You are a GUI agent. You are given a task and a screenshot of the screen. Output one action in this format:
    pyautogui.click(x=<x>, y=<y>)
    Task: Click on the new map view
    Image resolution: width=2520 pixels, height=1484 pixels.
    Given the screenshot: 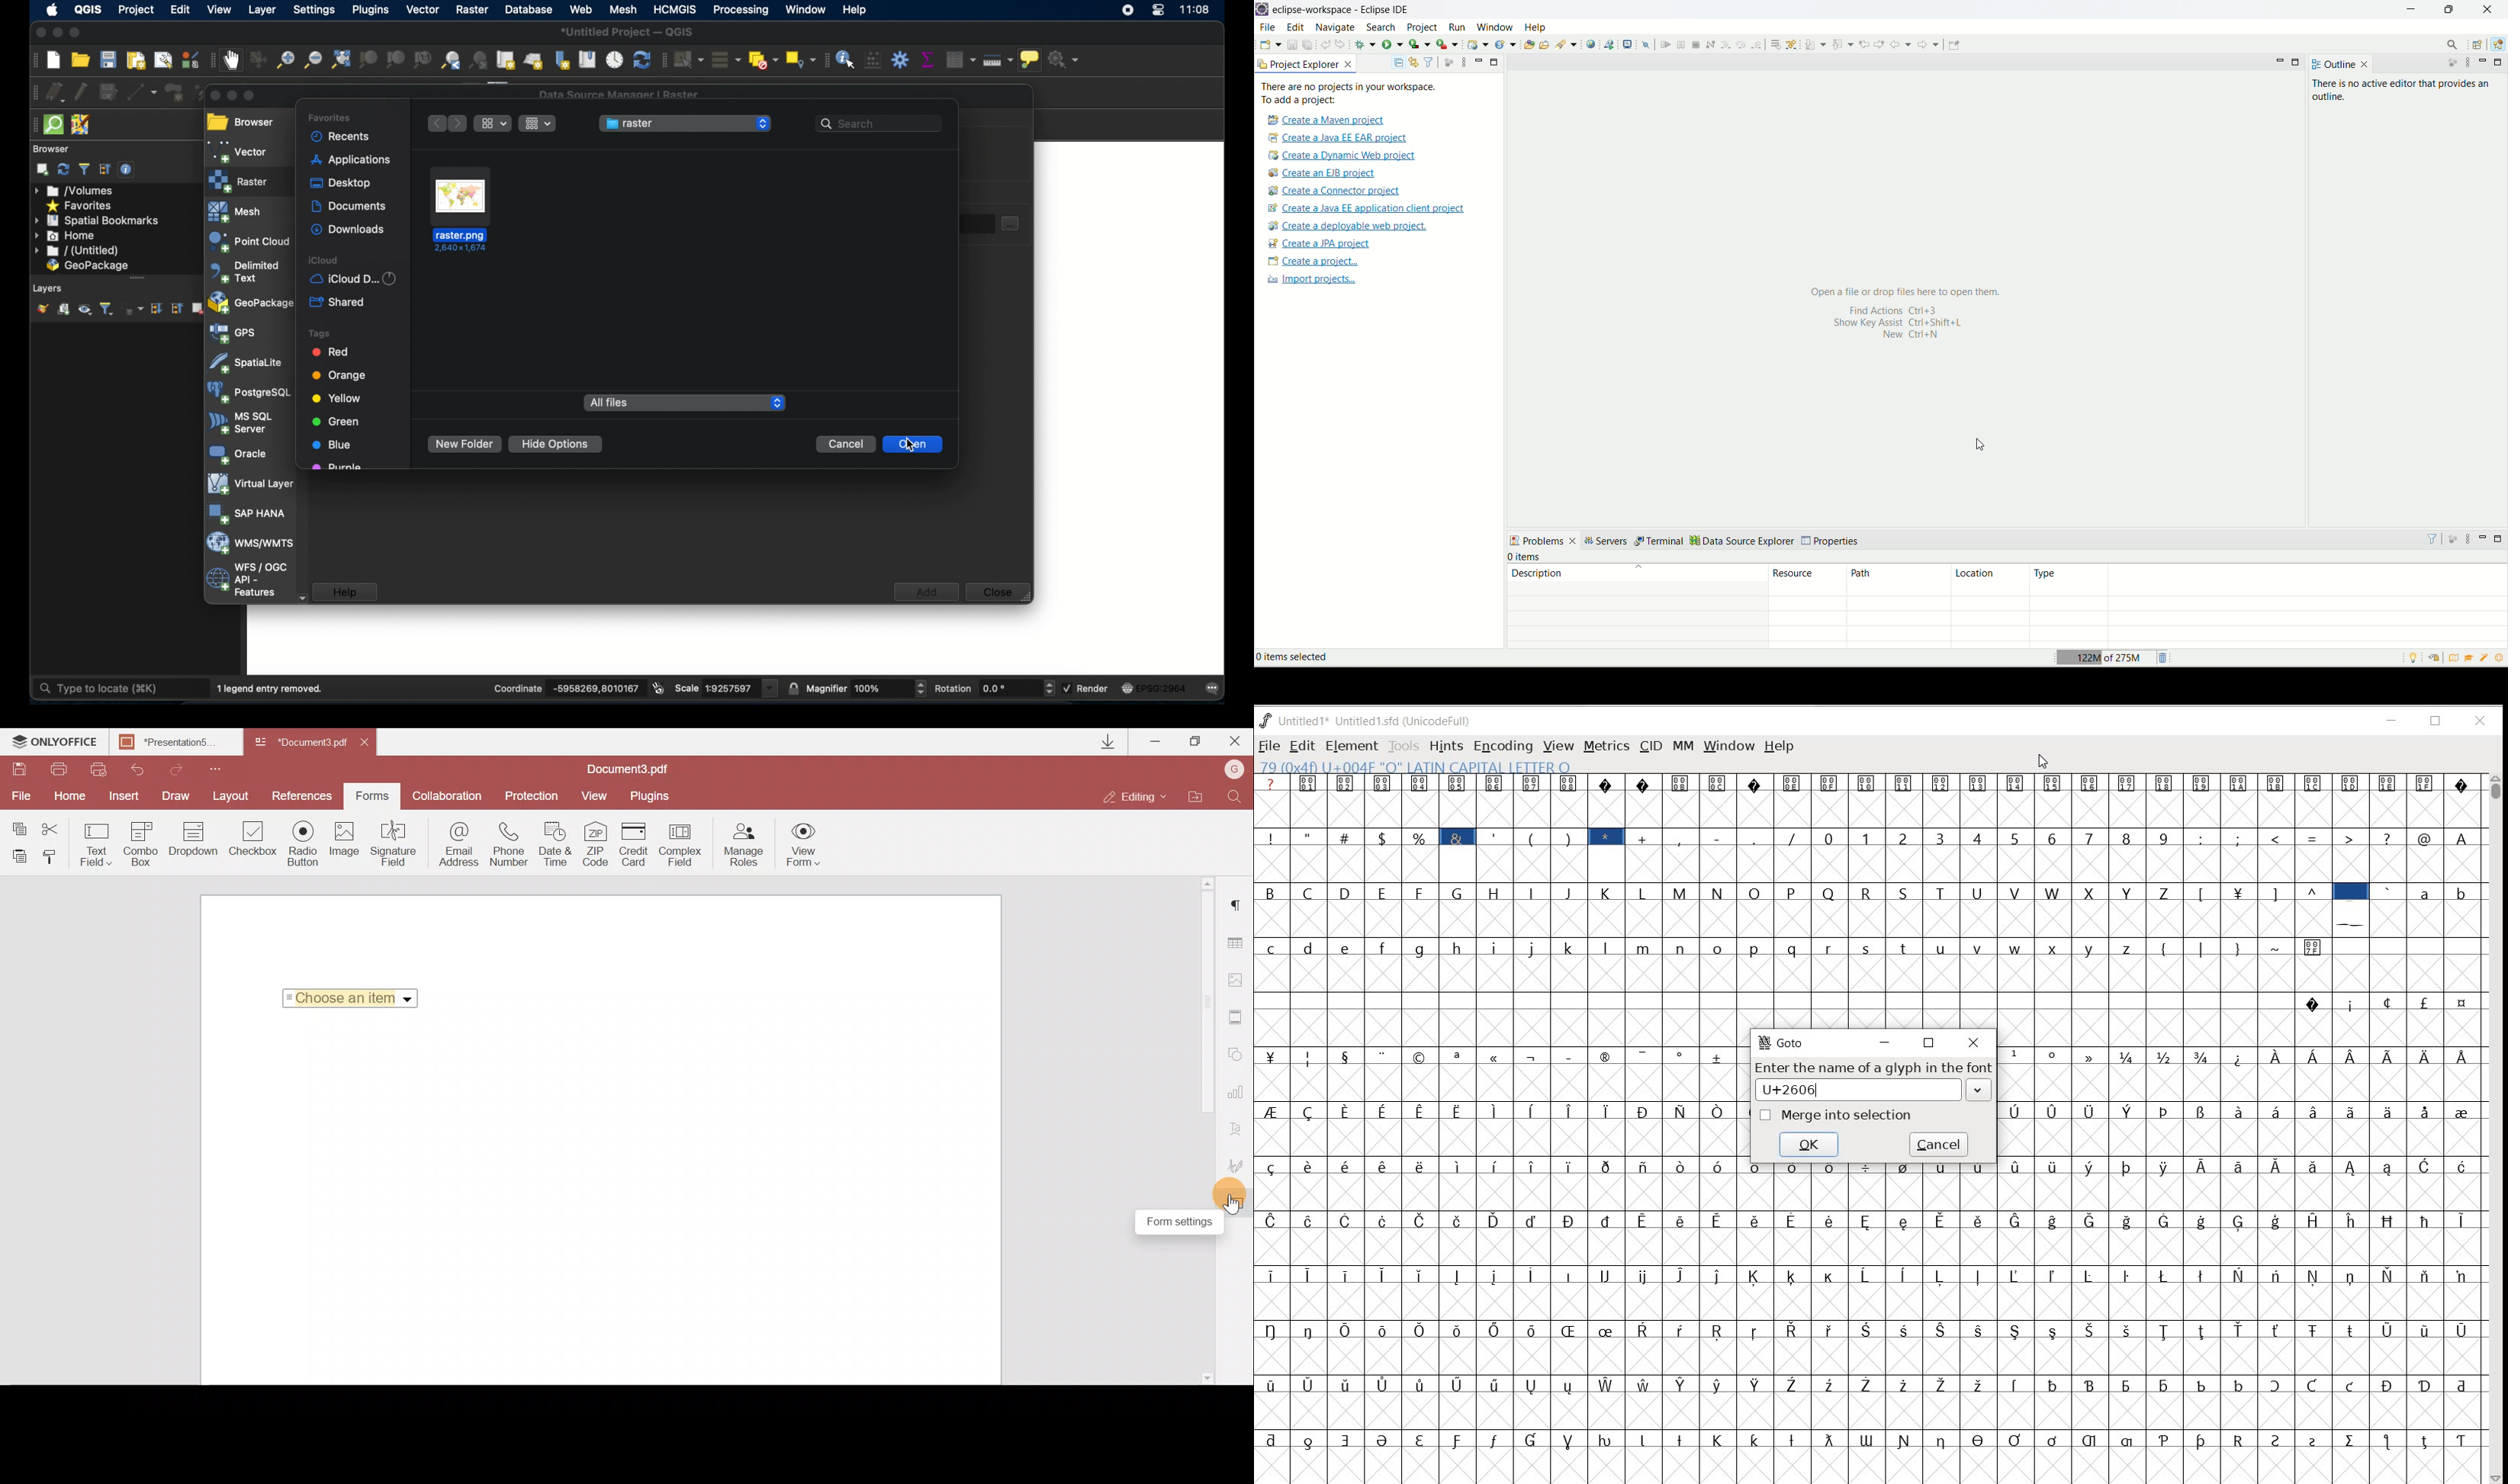 What is the action you would take?
    pyautogui.click(x=507, y=60)
    